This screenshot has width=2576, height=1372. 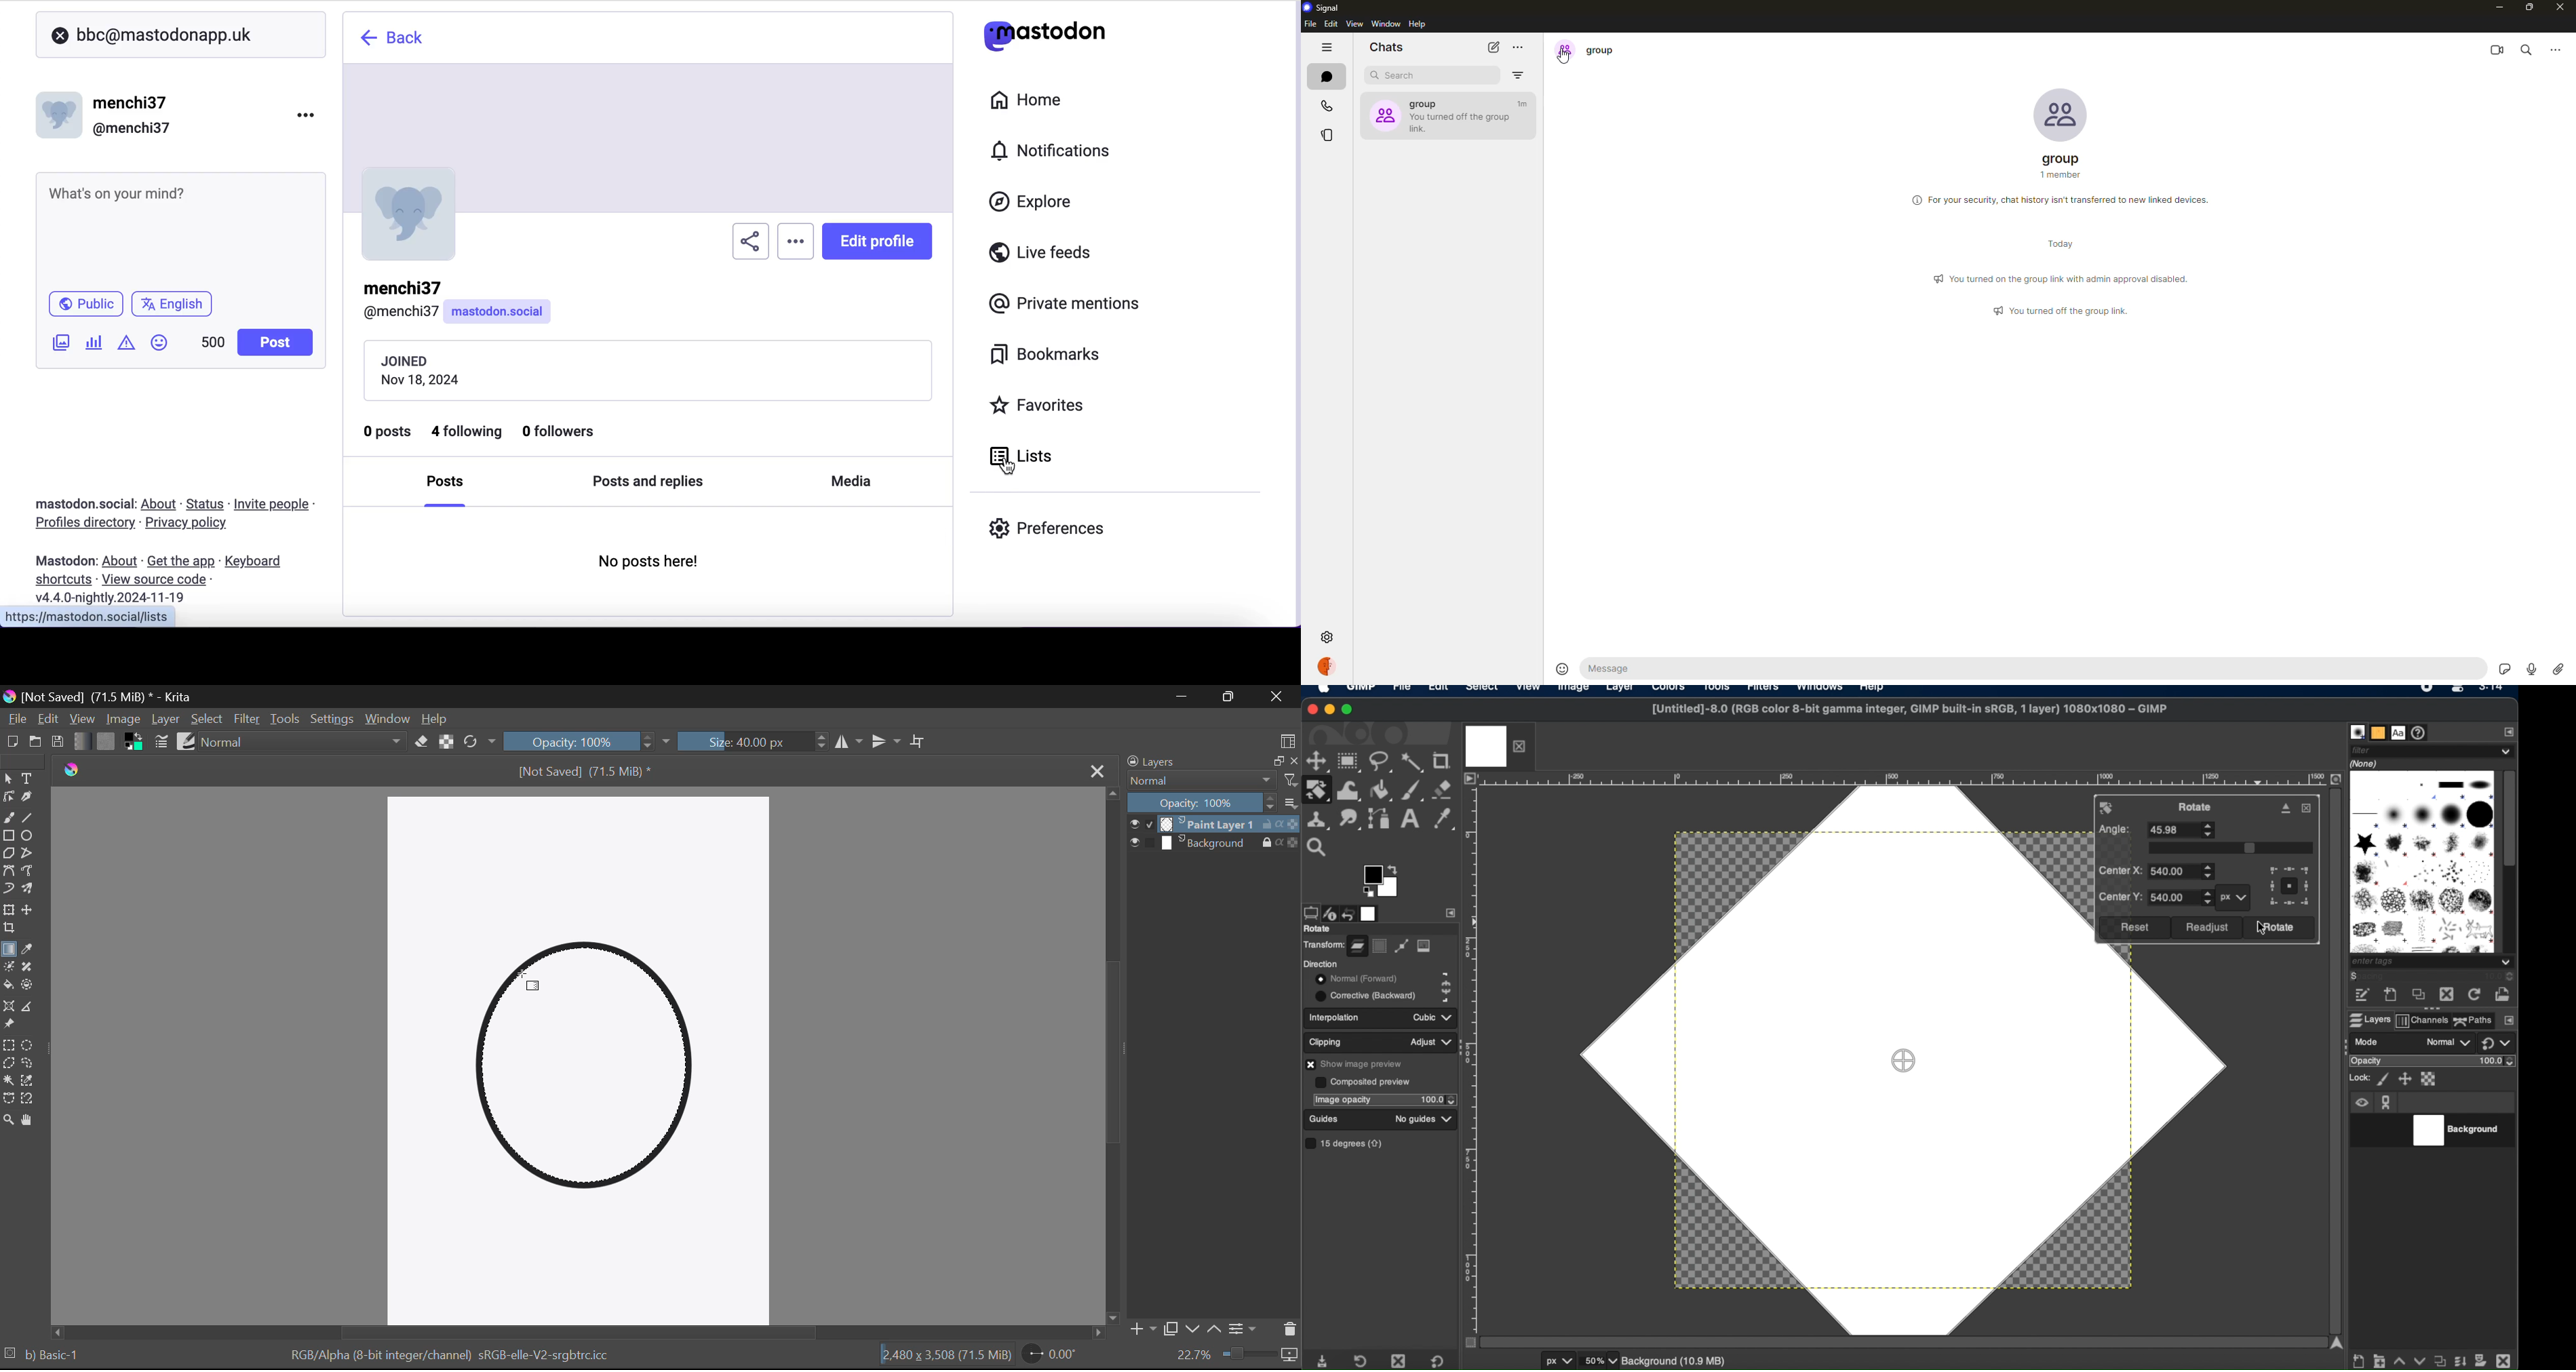 What do you see at coordinates (176, 308) in the screenshot?
I see `language` at bounding box center [176, 308].